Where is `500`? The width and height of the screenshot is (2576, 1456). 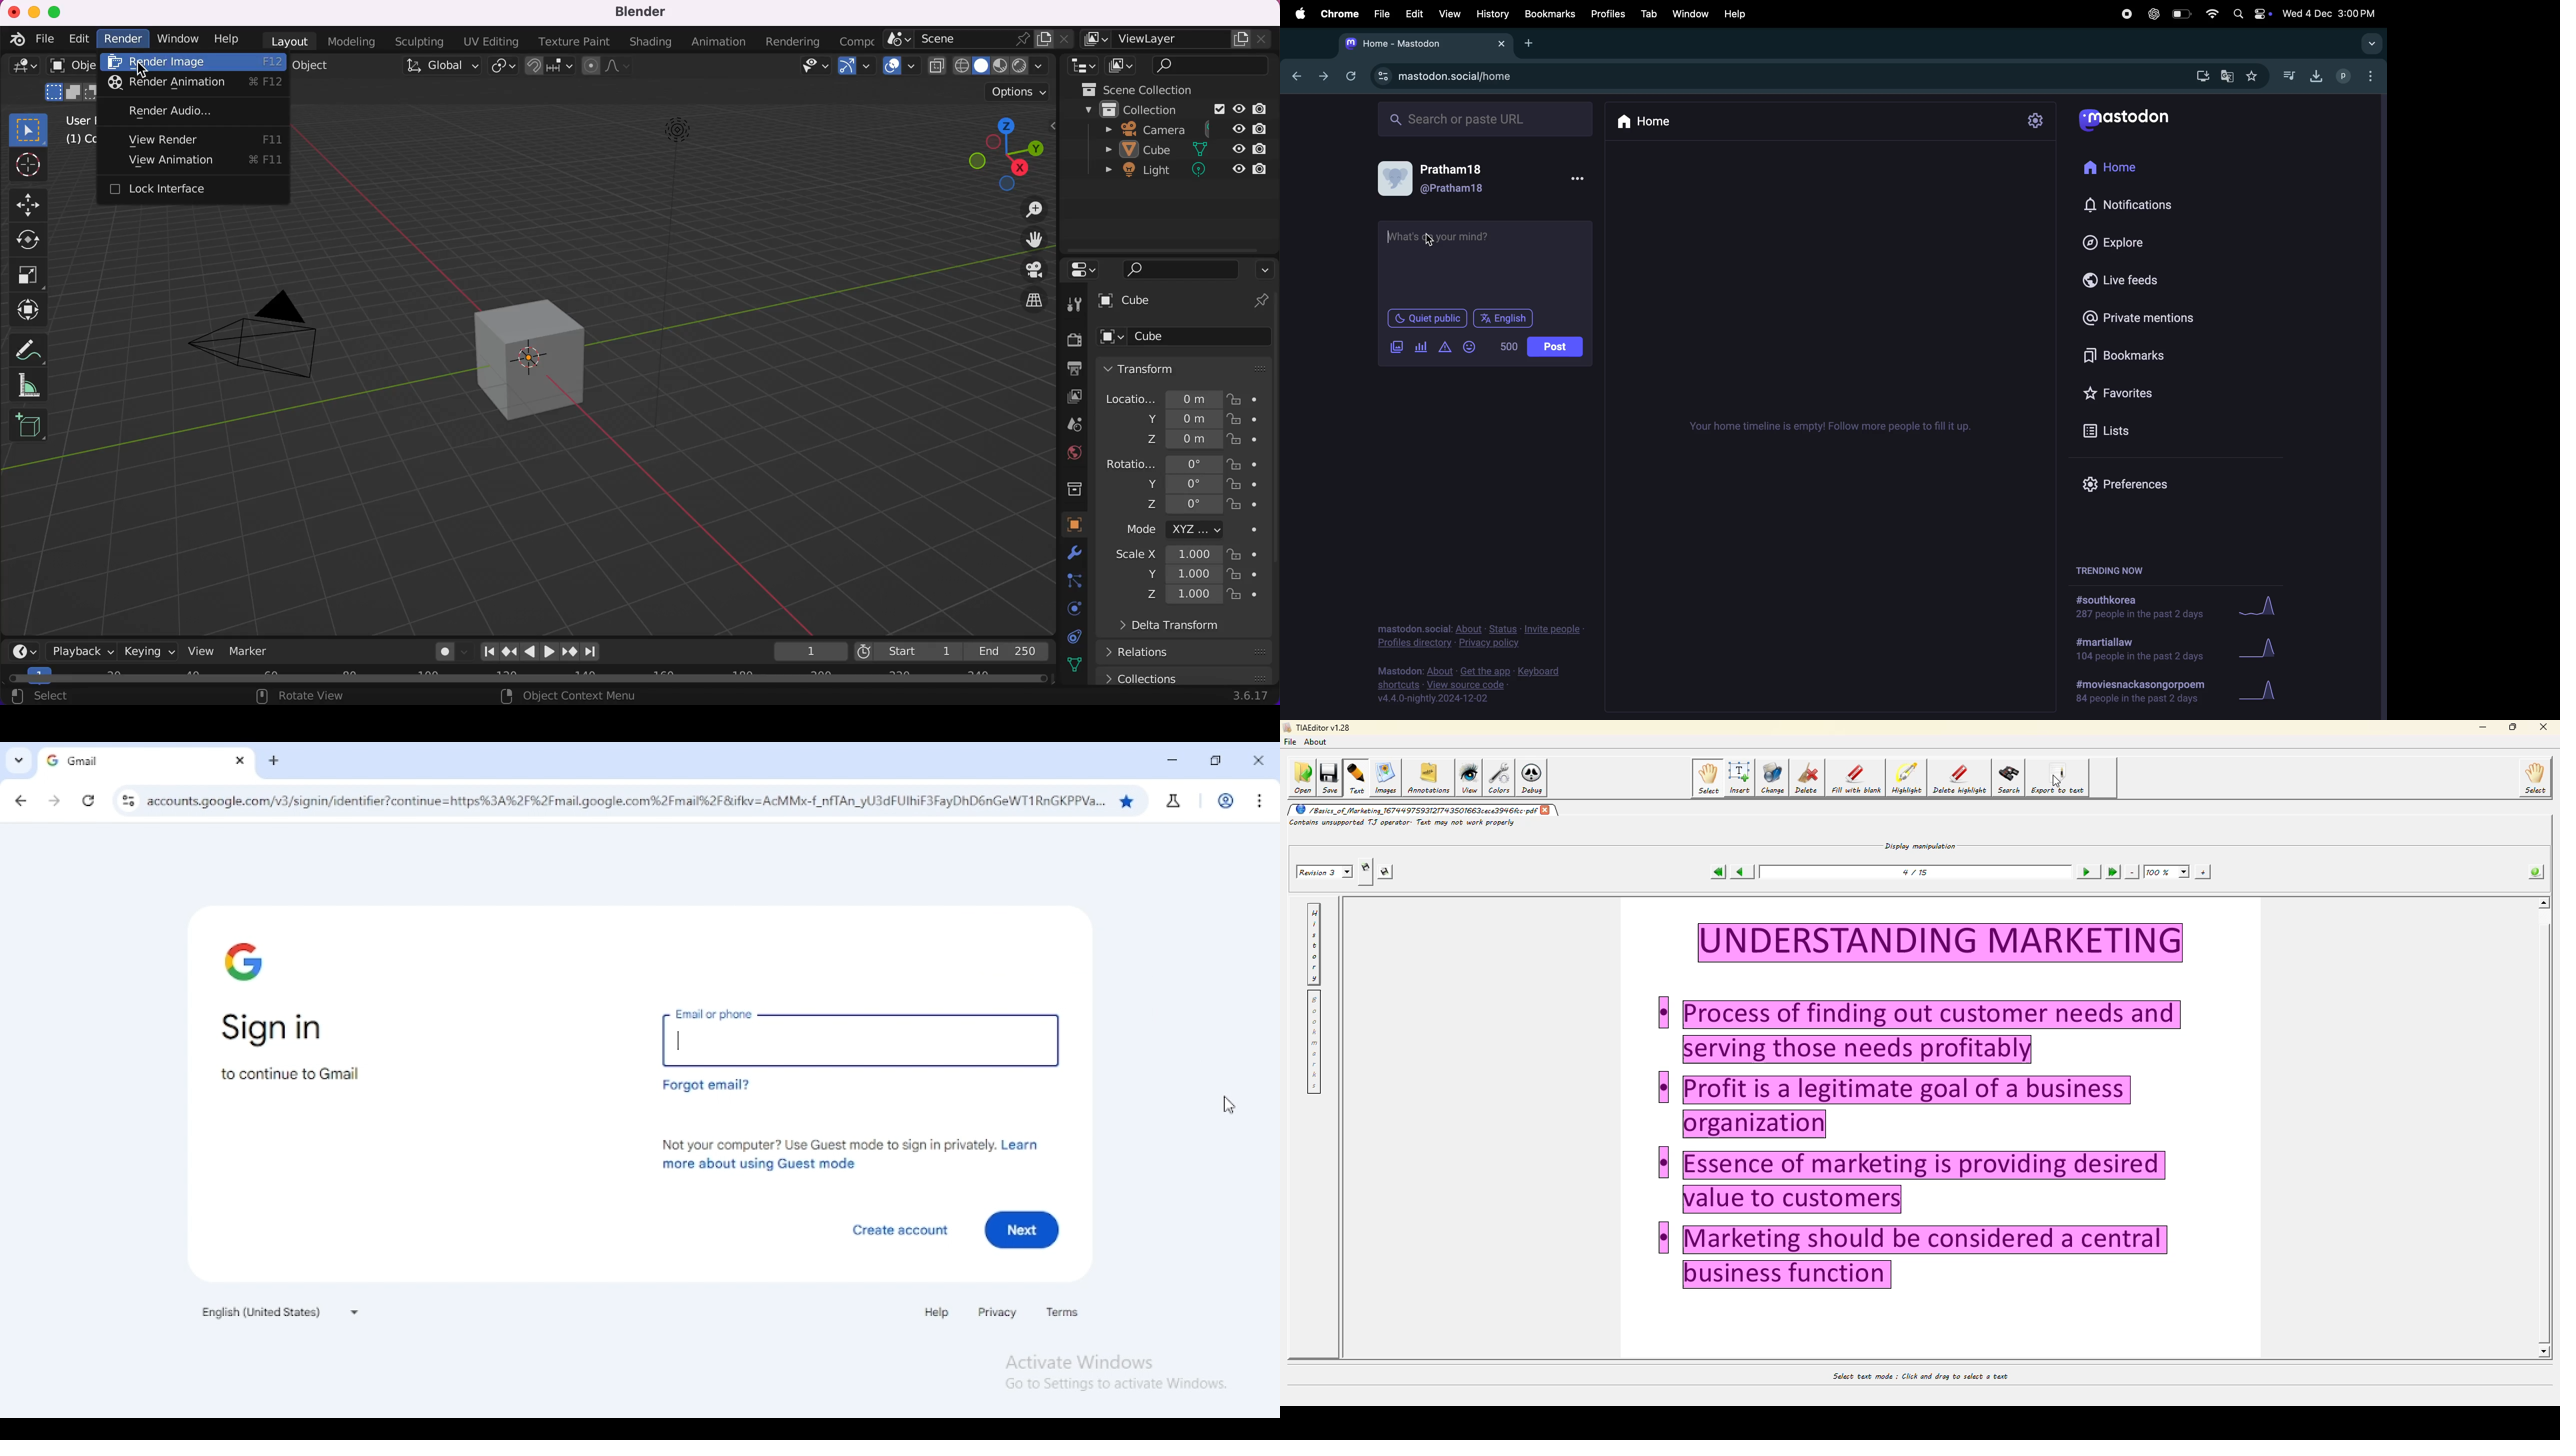
500 is located at coordinates (1506, 346).